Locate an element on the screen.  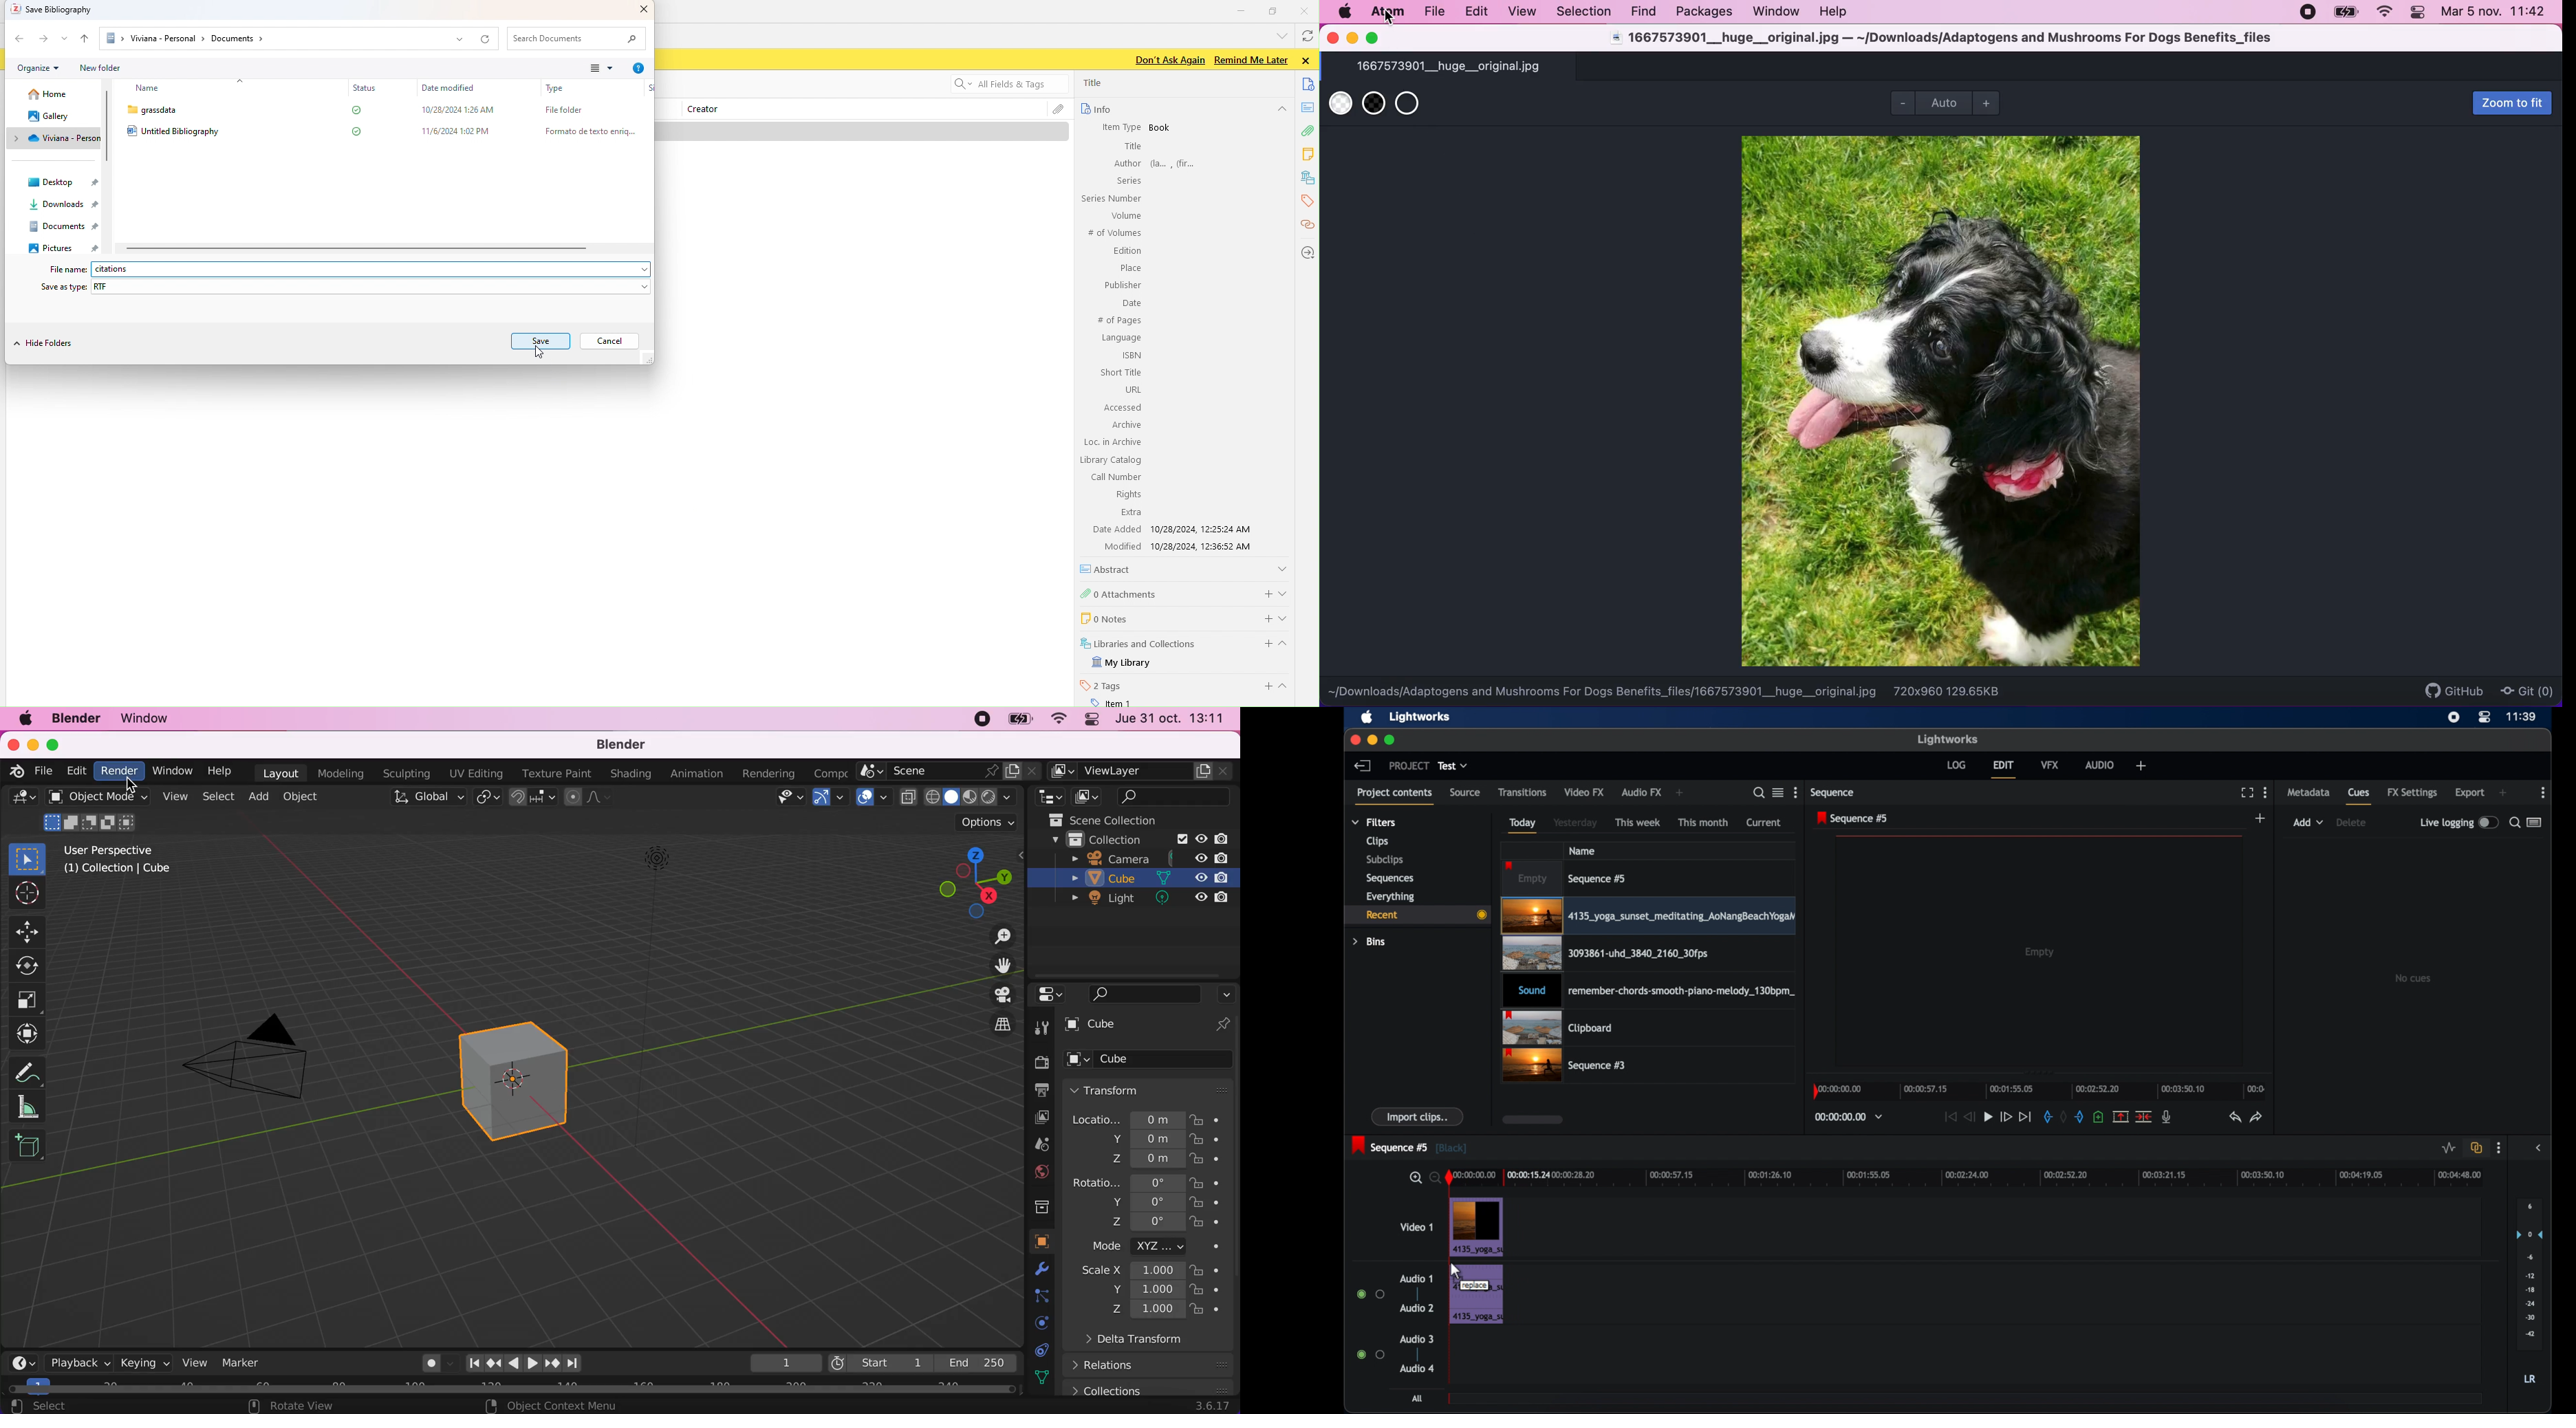
rotation z is located at coordinates (1124, 1226).